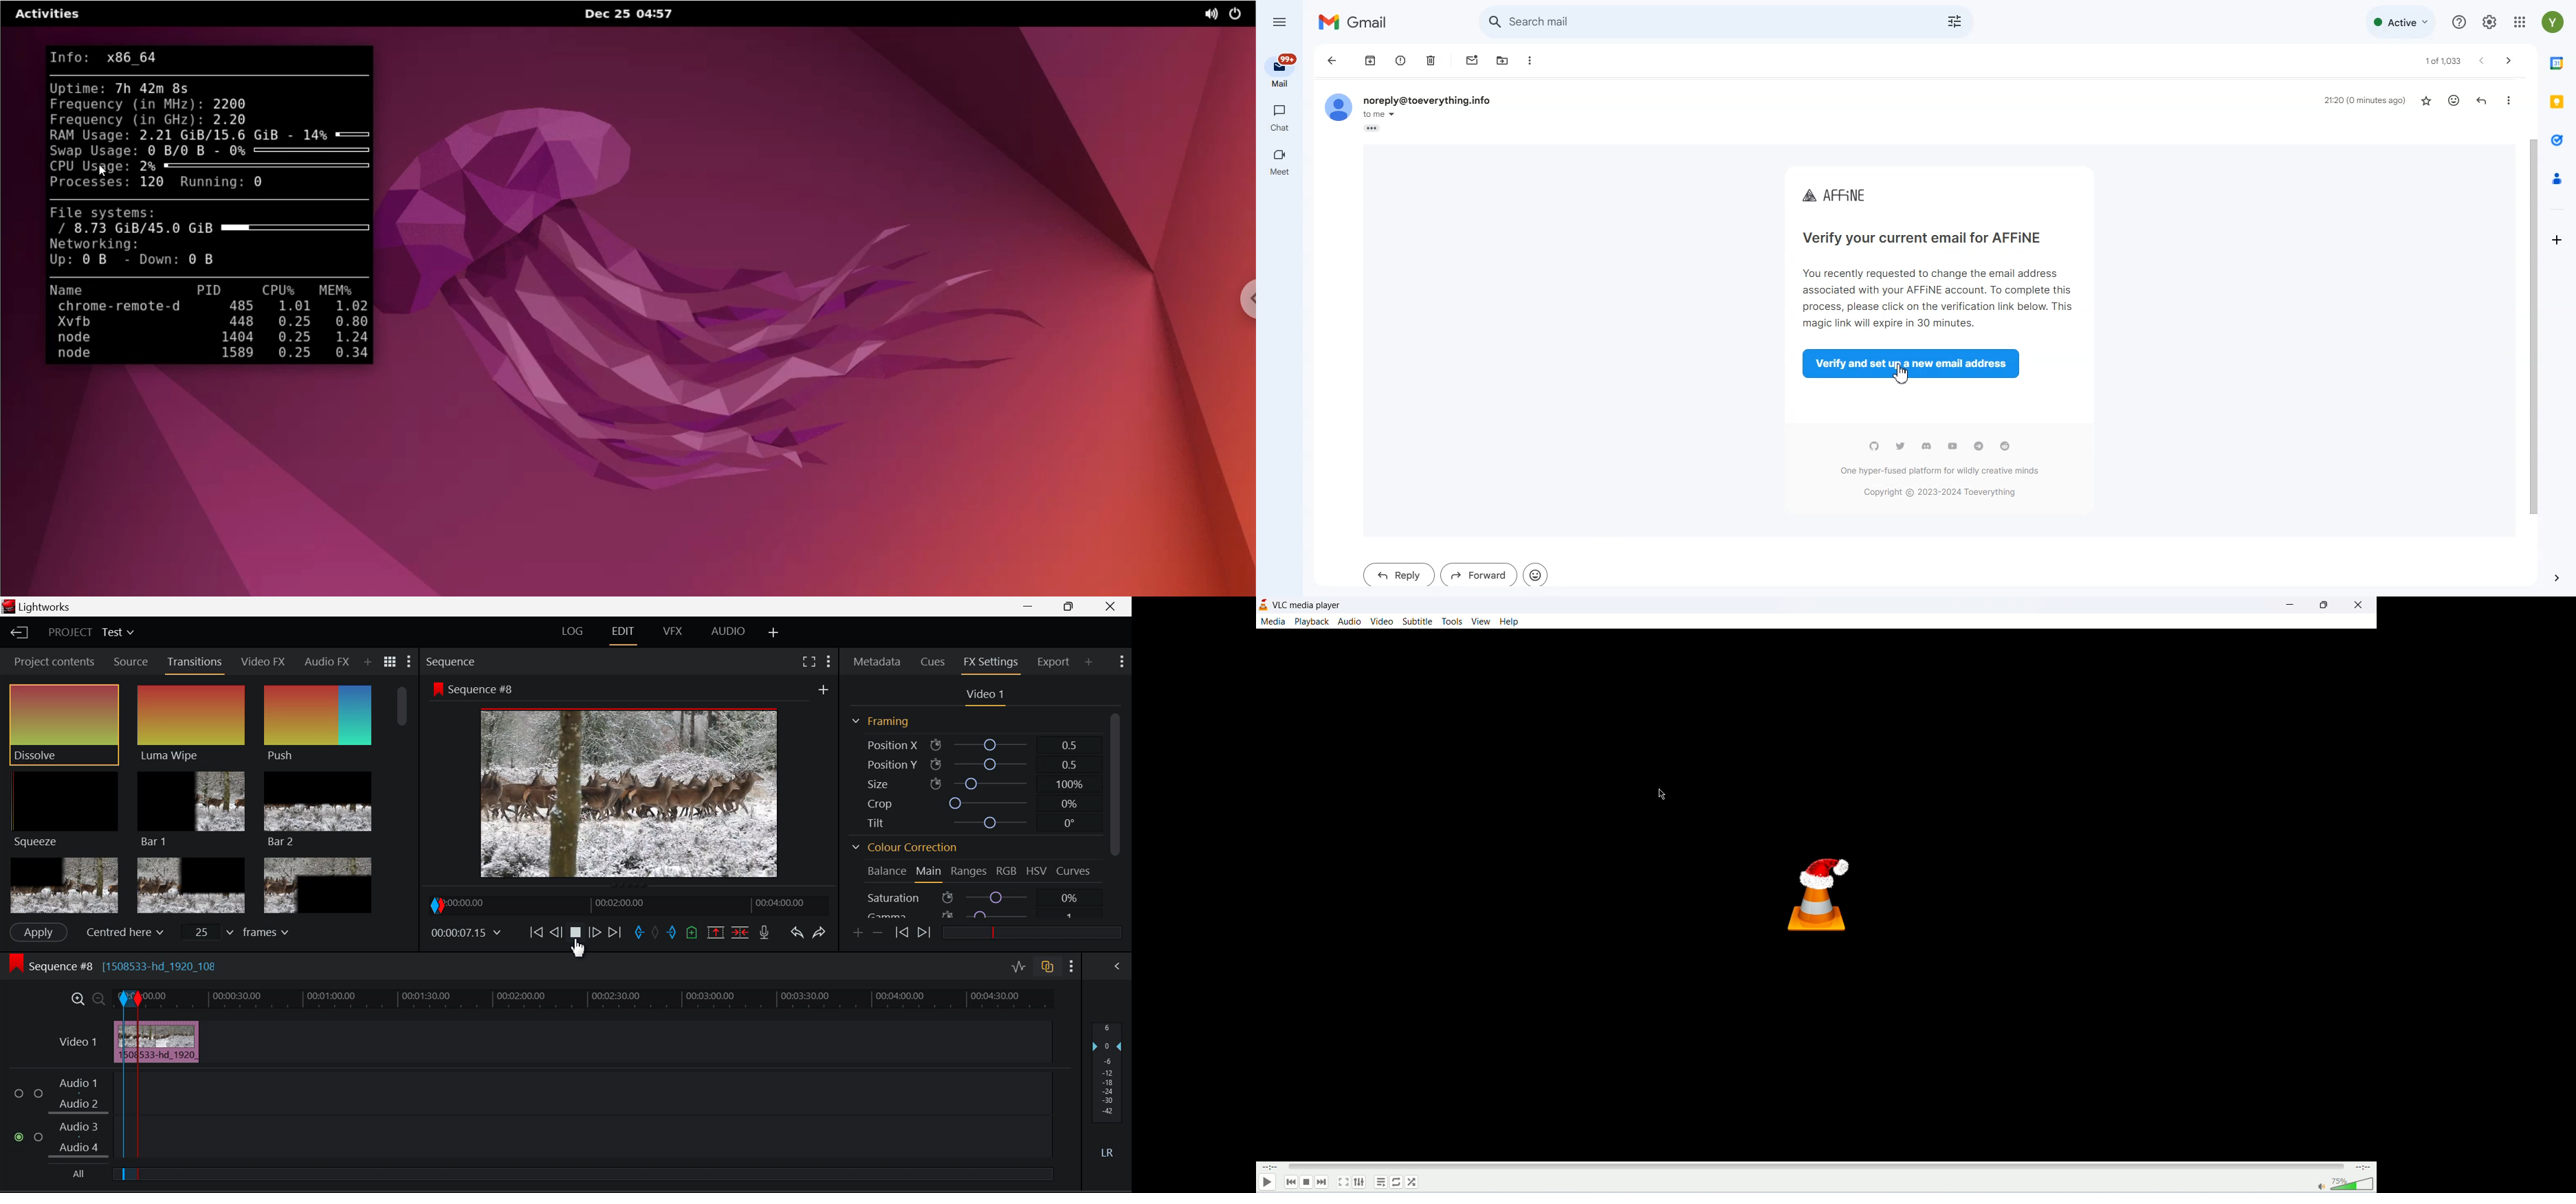  What do you see at coordinates (597, 1138) in the screenshot?
I see `Audio Input Field` at bounding box center [597, 1138].